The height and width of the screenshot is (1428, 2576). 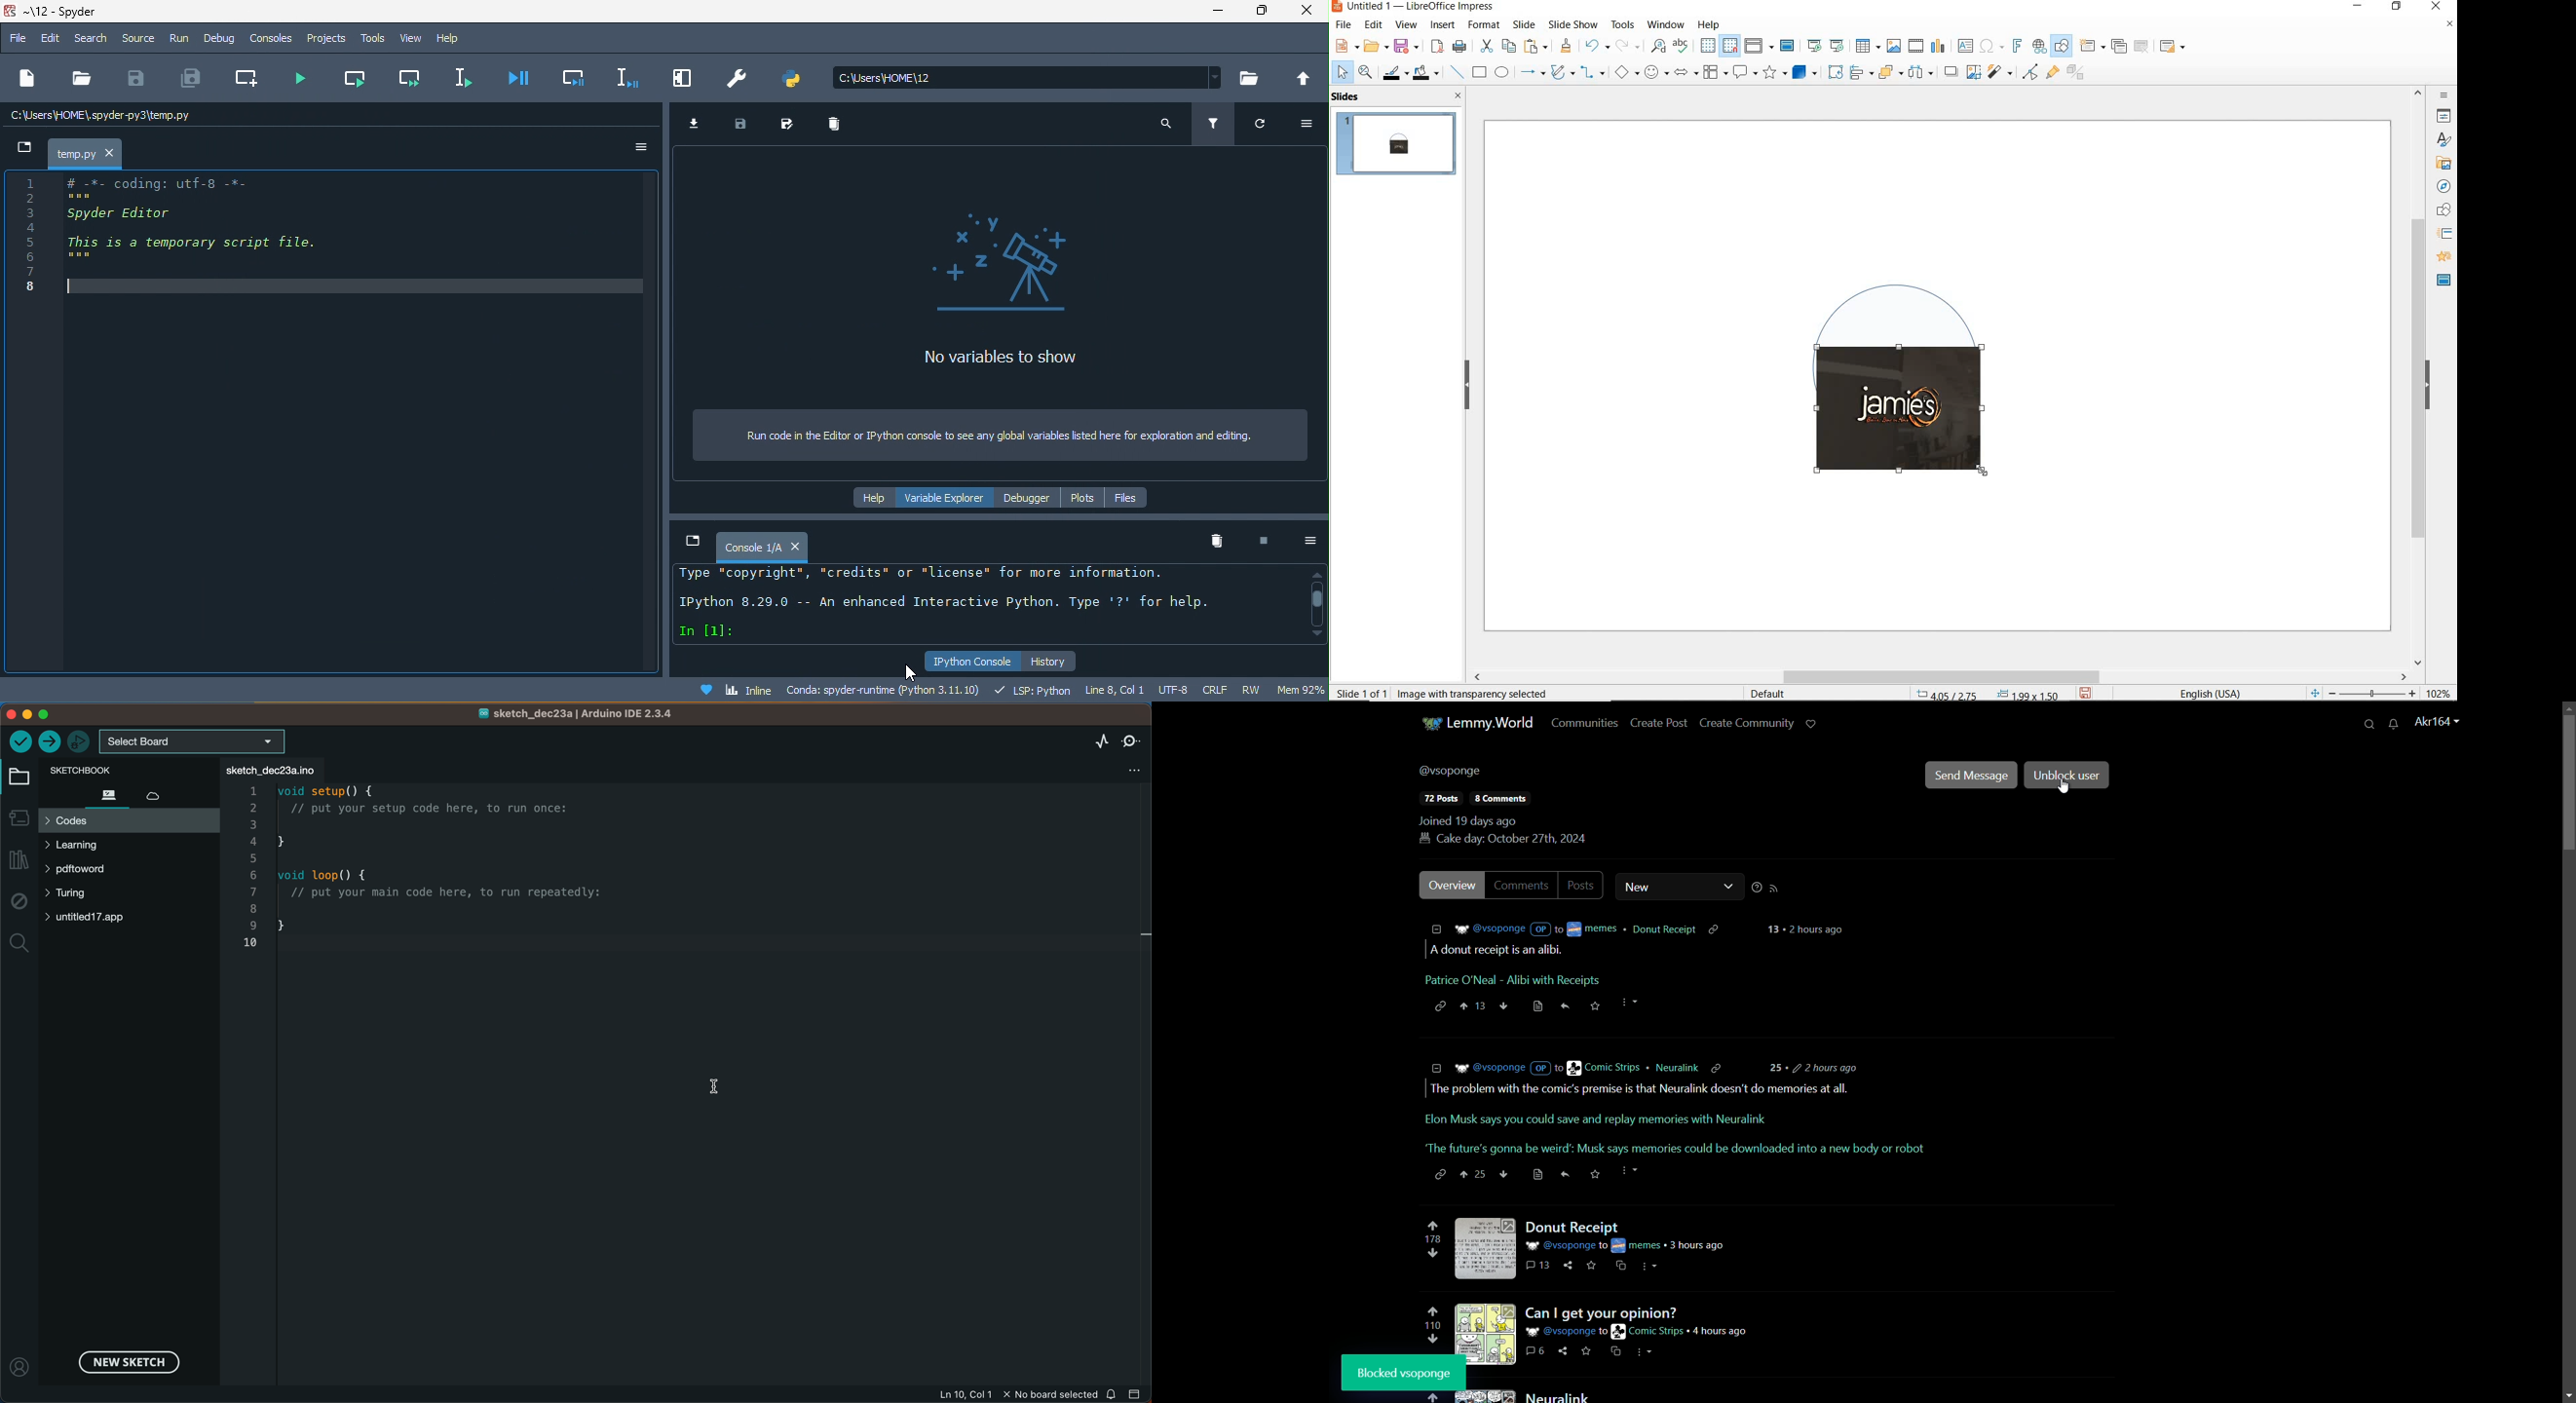 What do you see at coordinates (738, 691) in the screenshot?
I see `inline` at bounding box center [738, 691].